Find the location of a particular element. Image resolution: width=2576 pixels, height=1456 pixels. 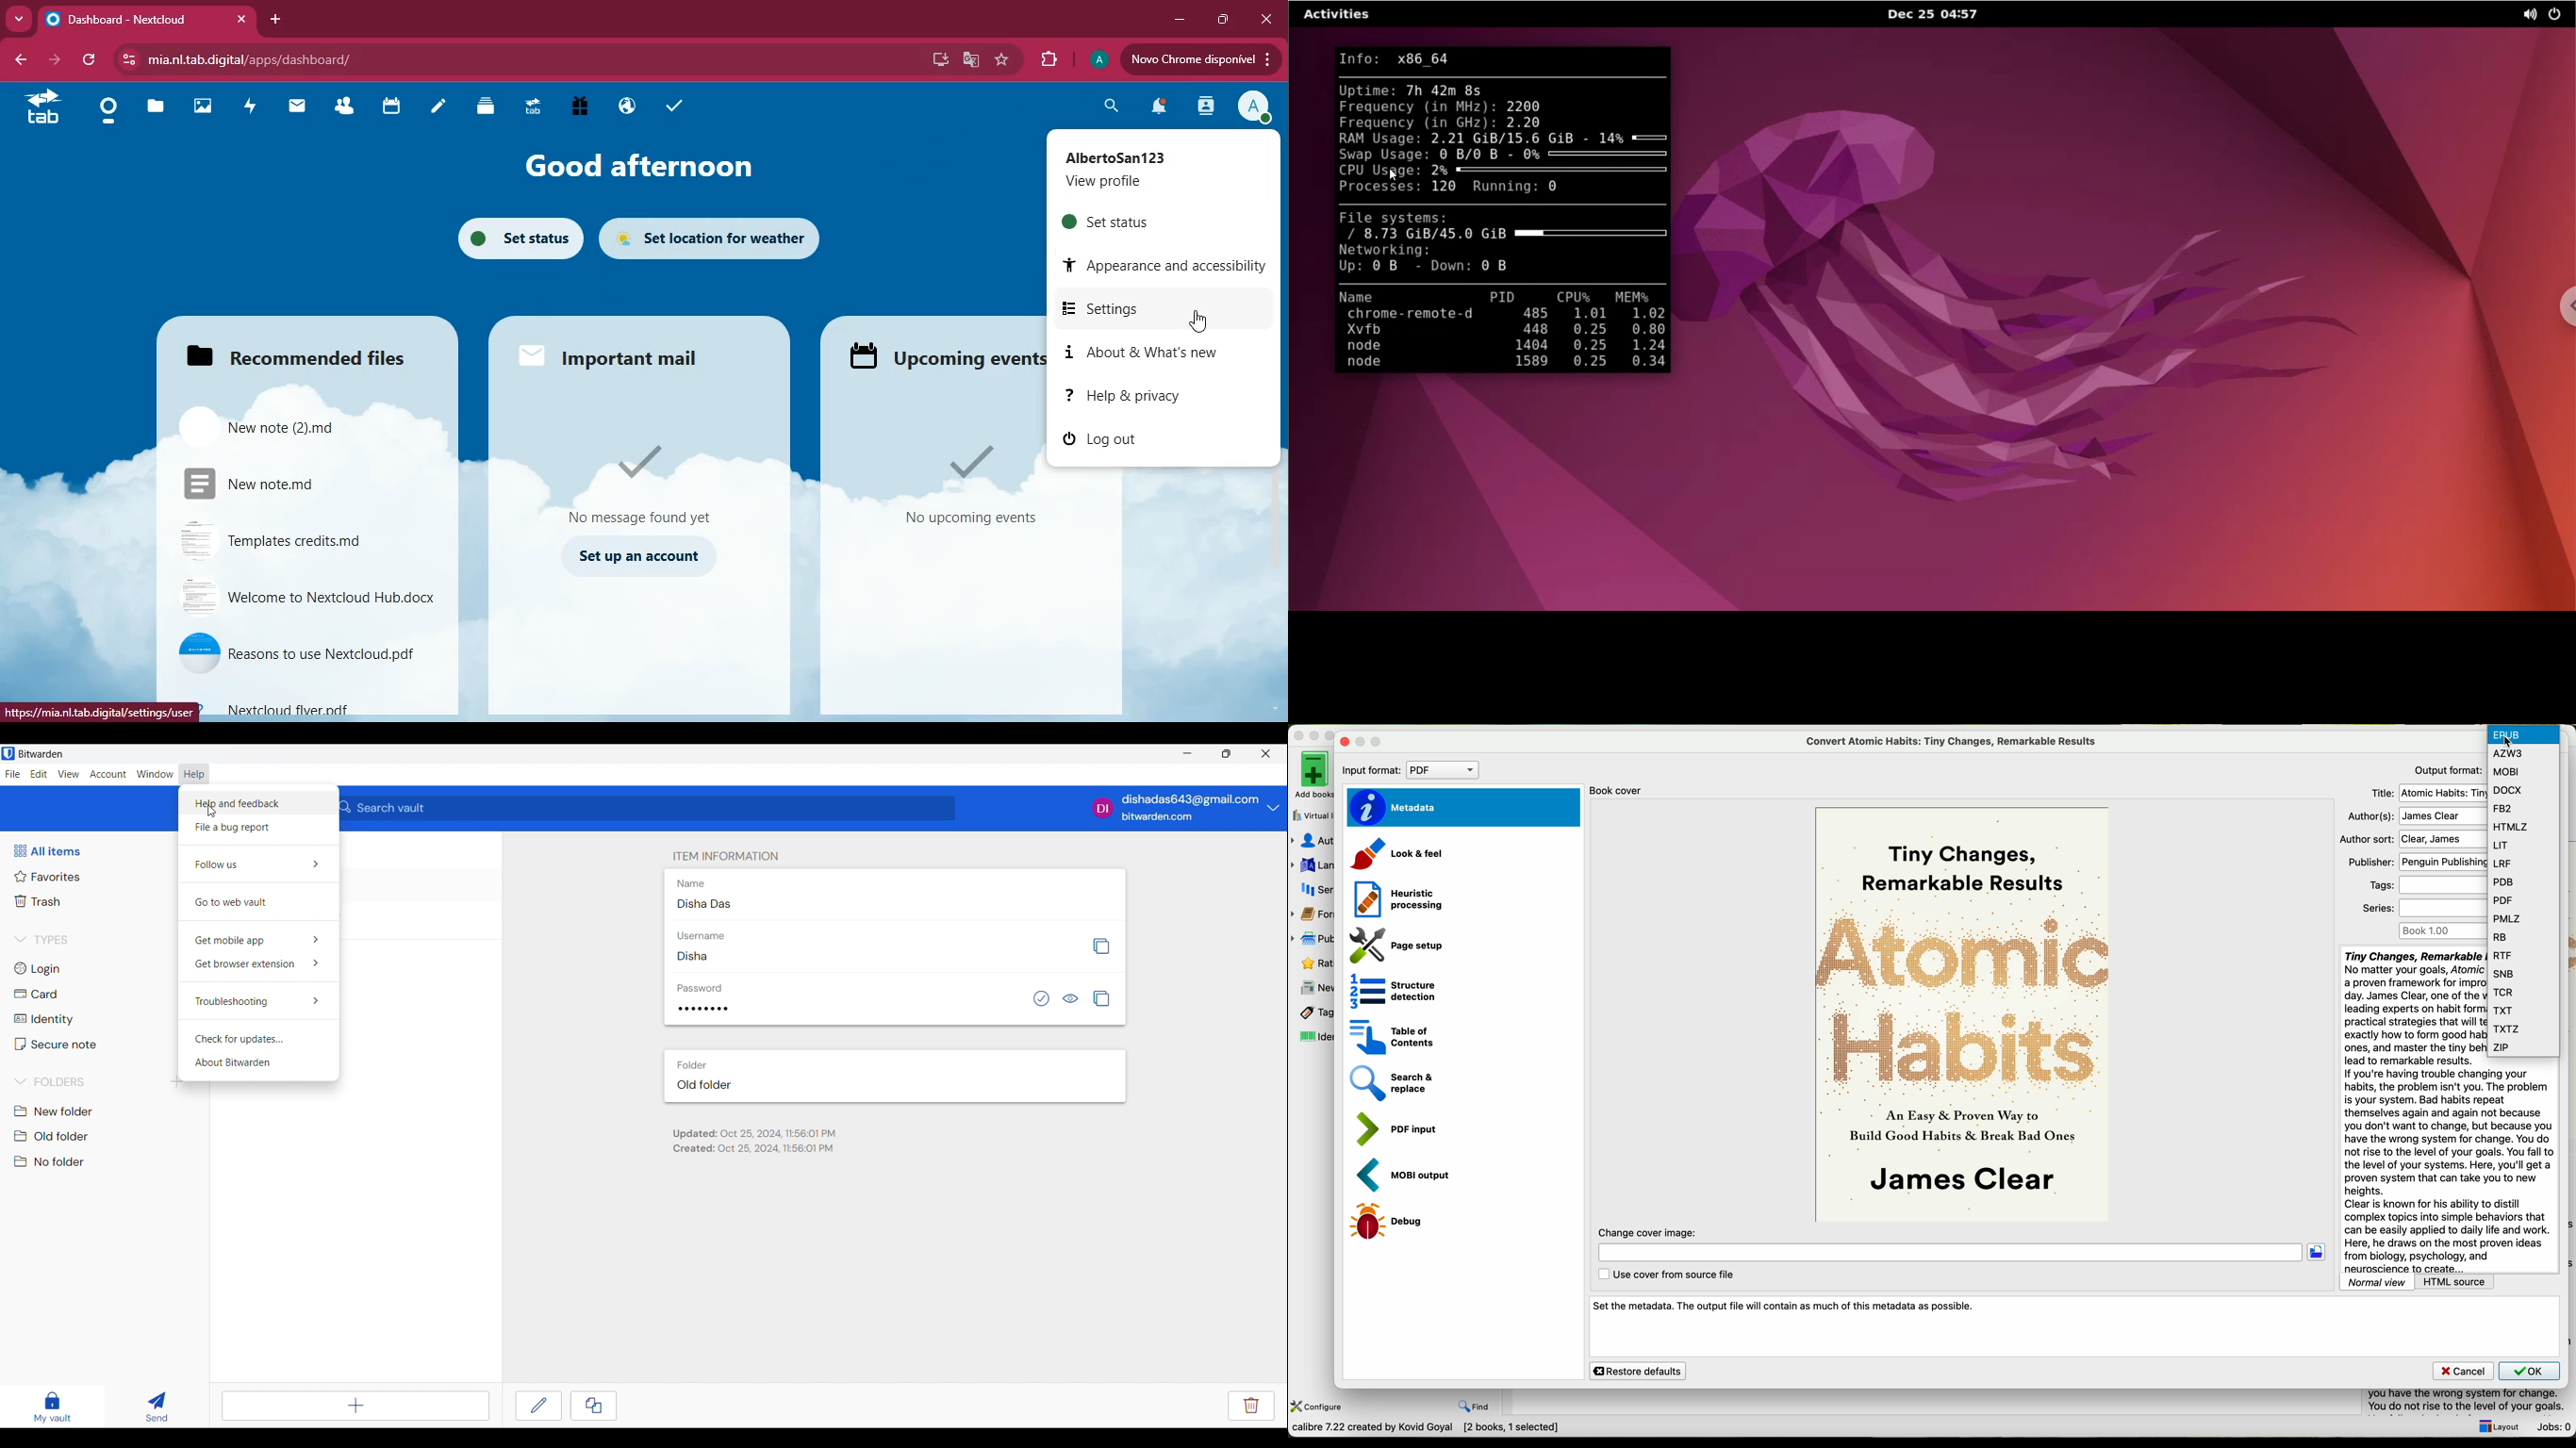

languages is located at coordinates (1312, 865).